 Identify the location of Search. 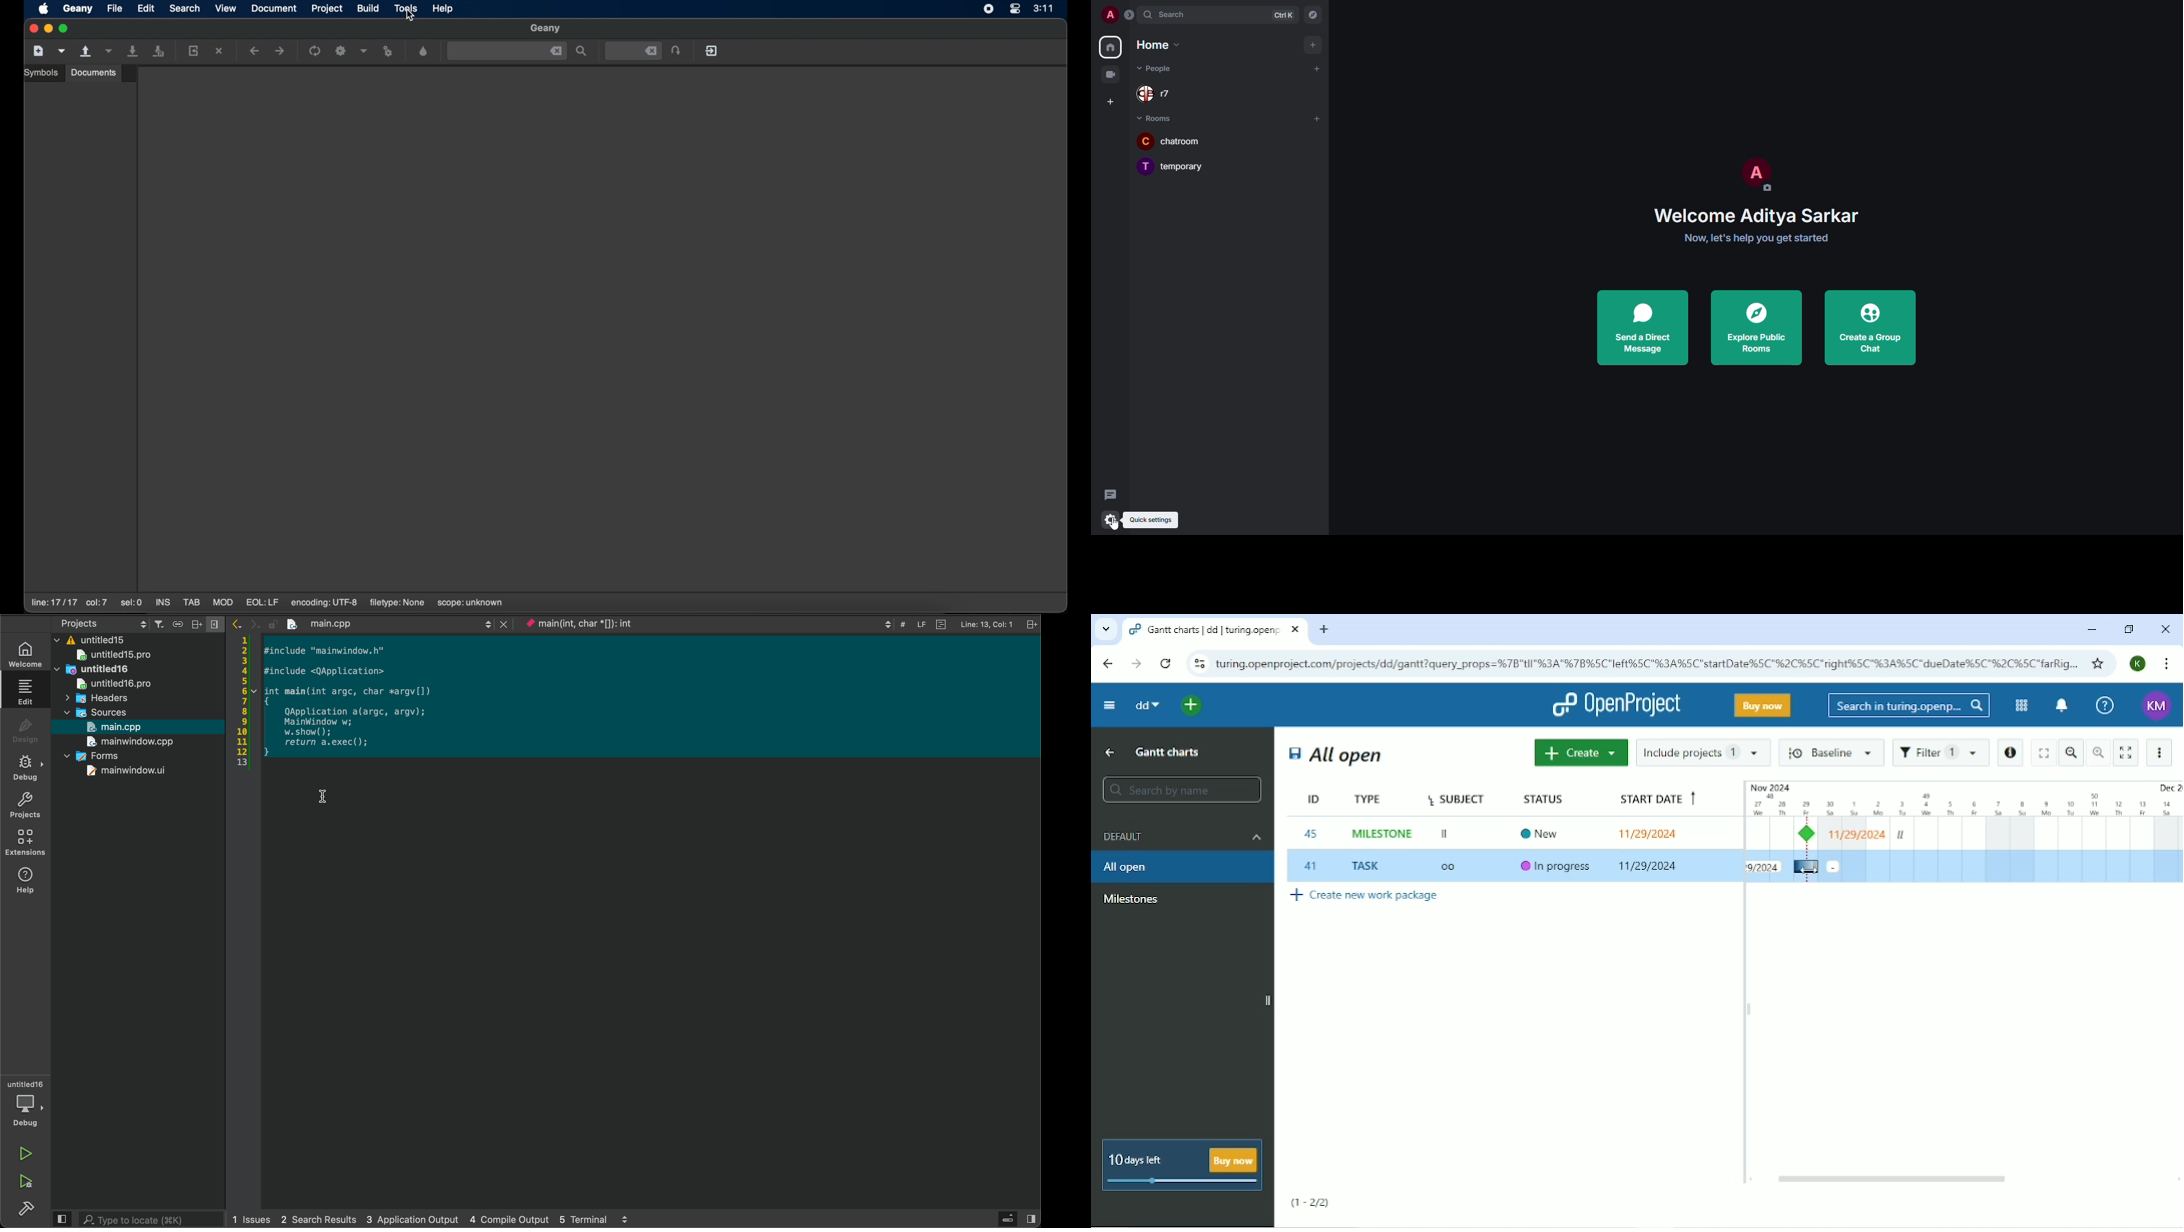
(1908, 706).